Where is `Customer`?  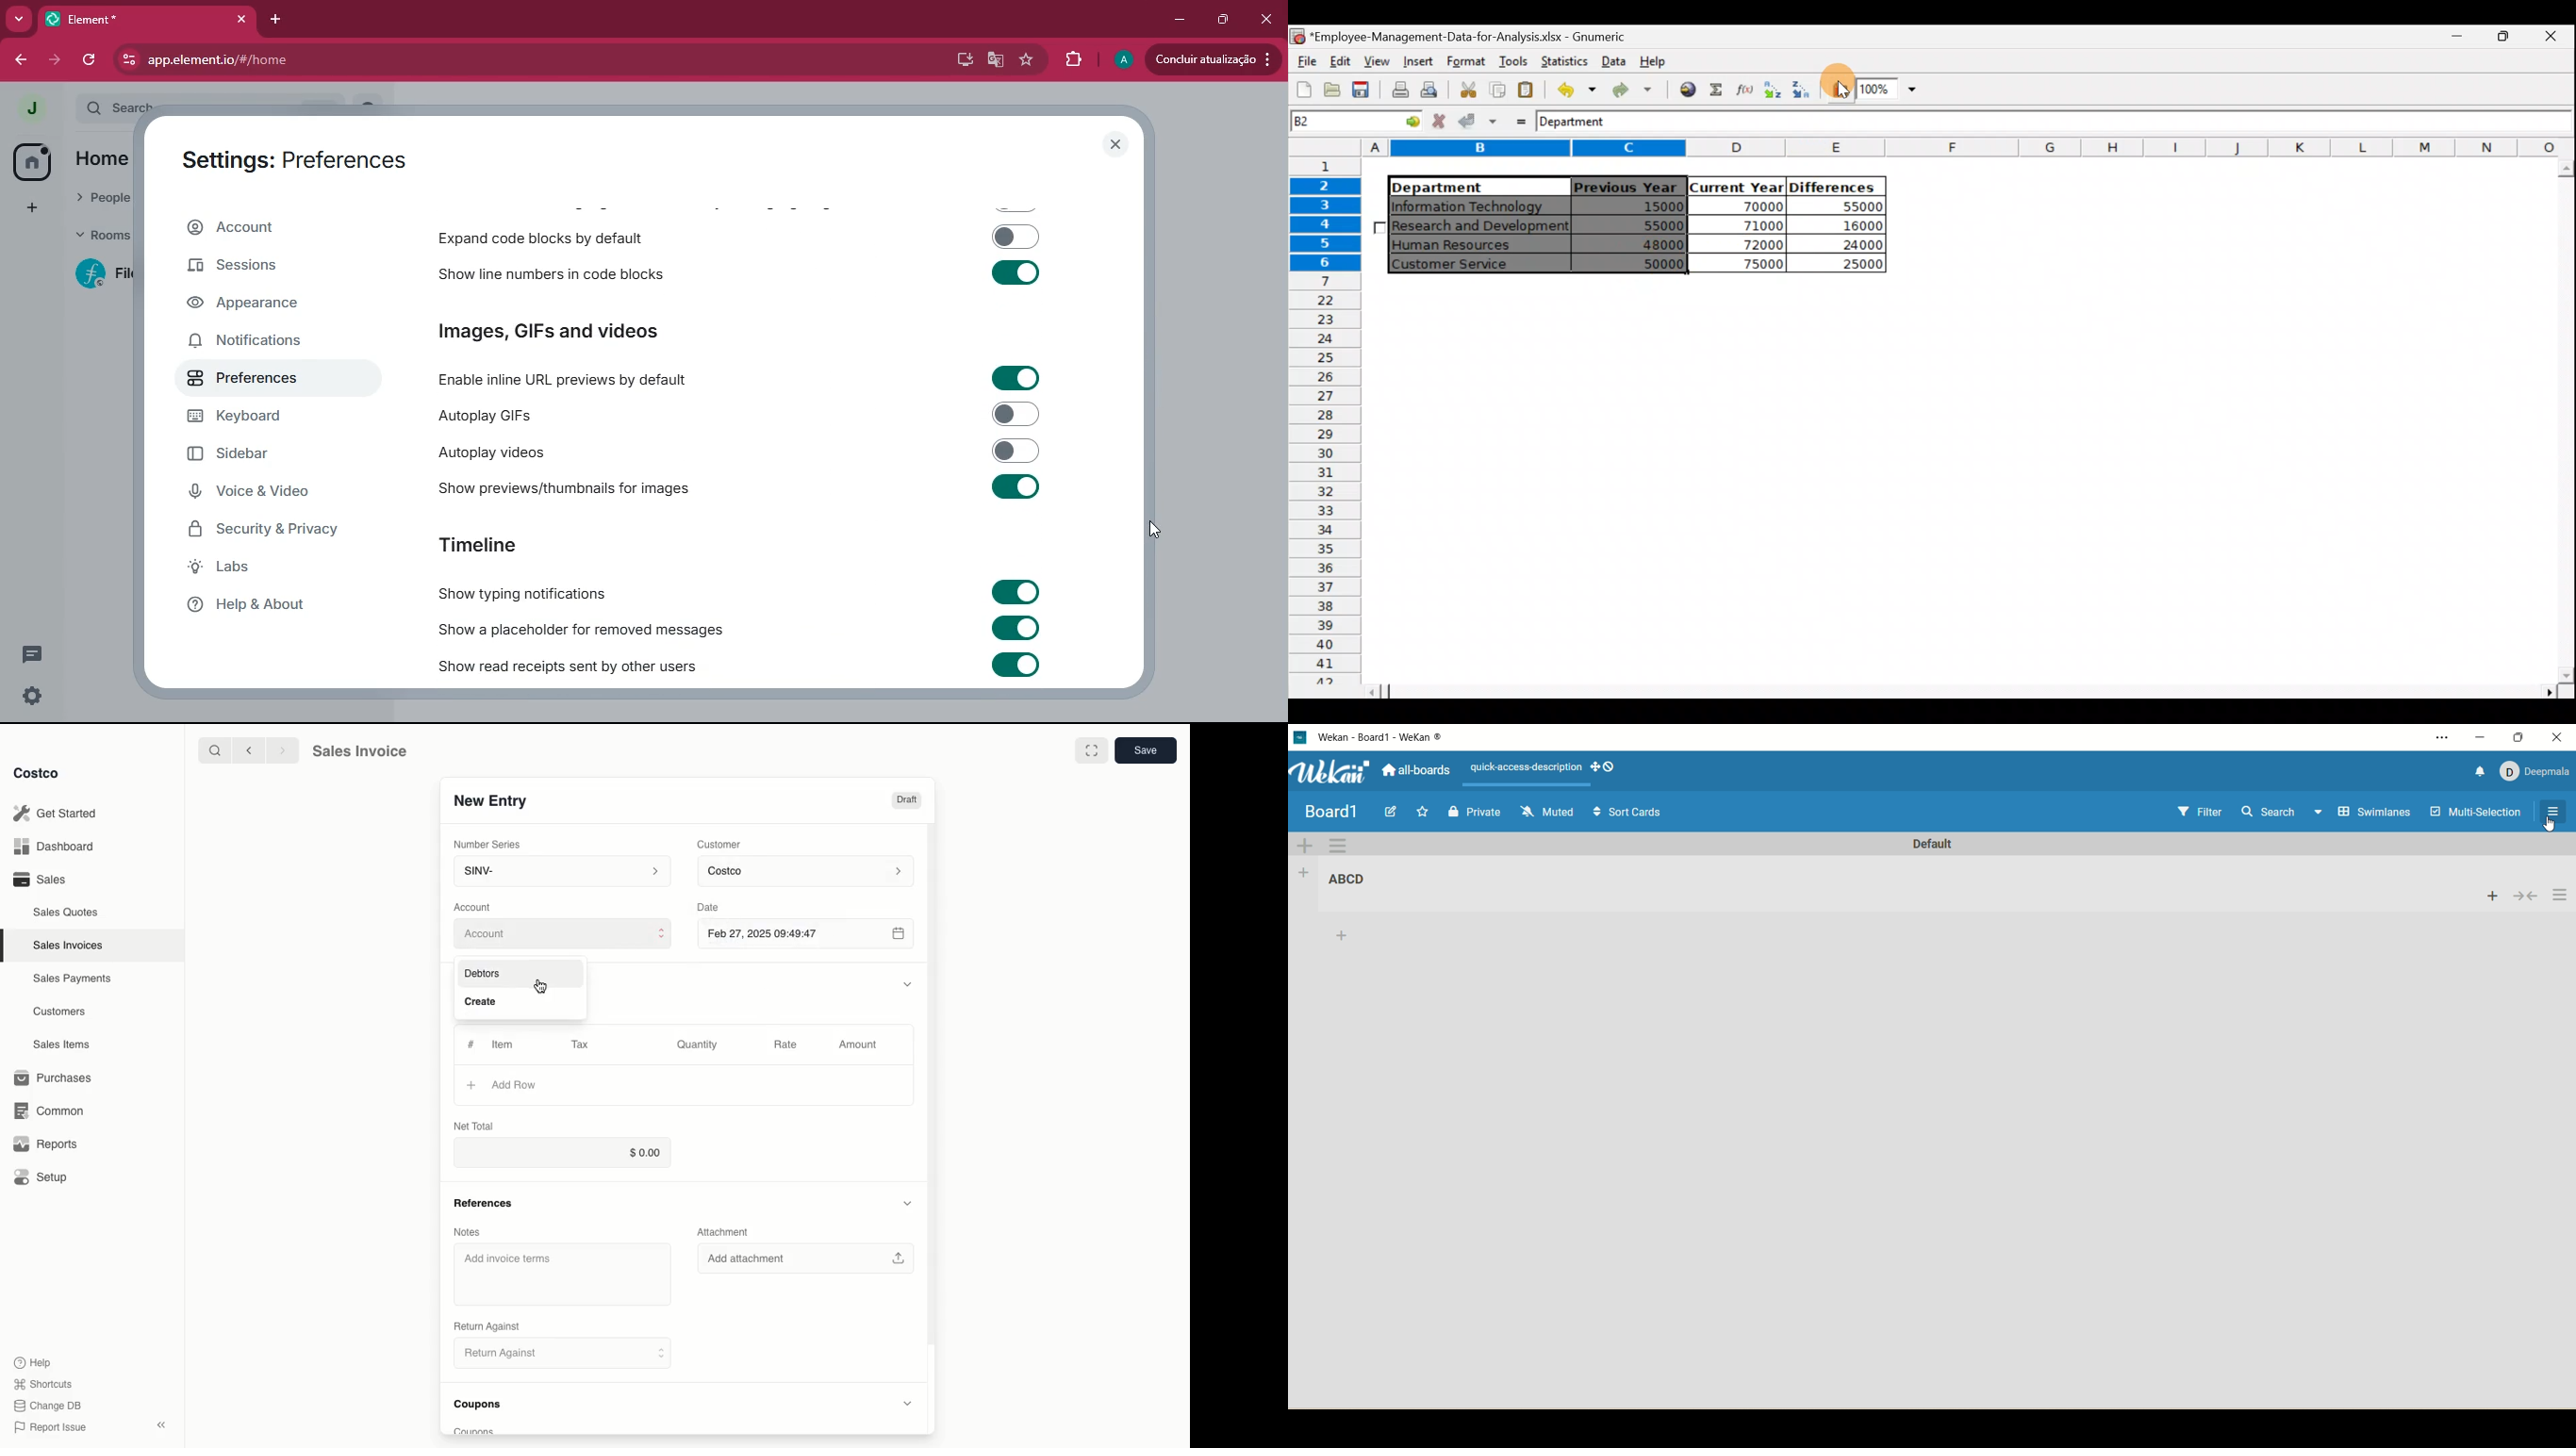 Customer is located at coordinates (720, 843).